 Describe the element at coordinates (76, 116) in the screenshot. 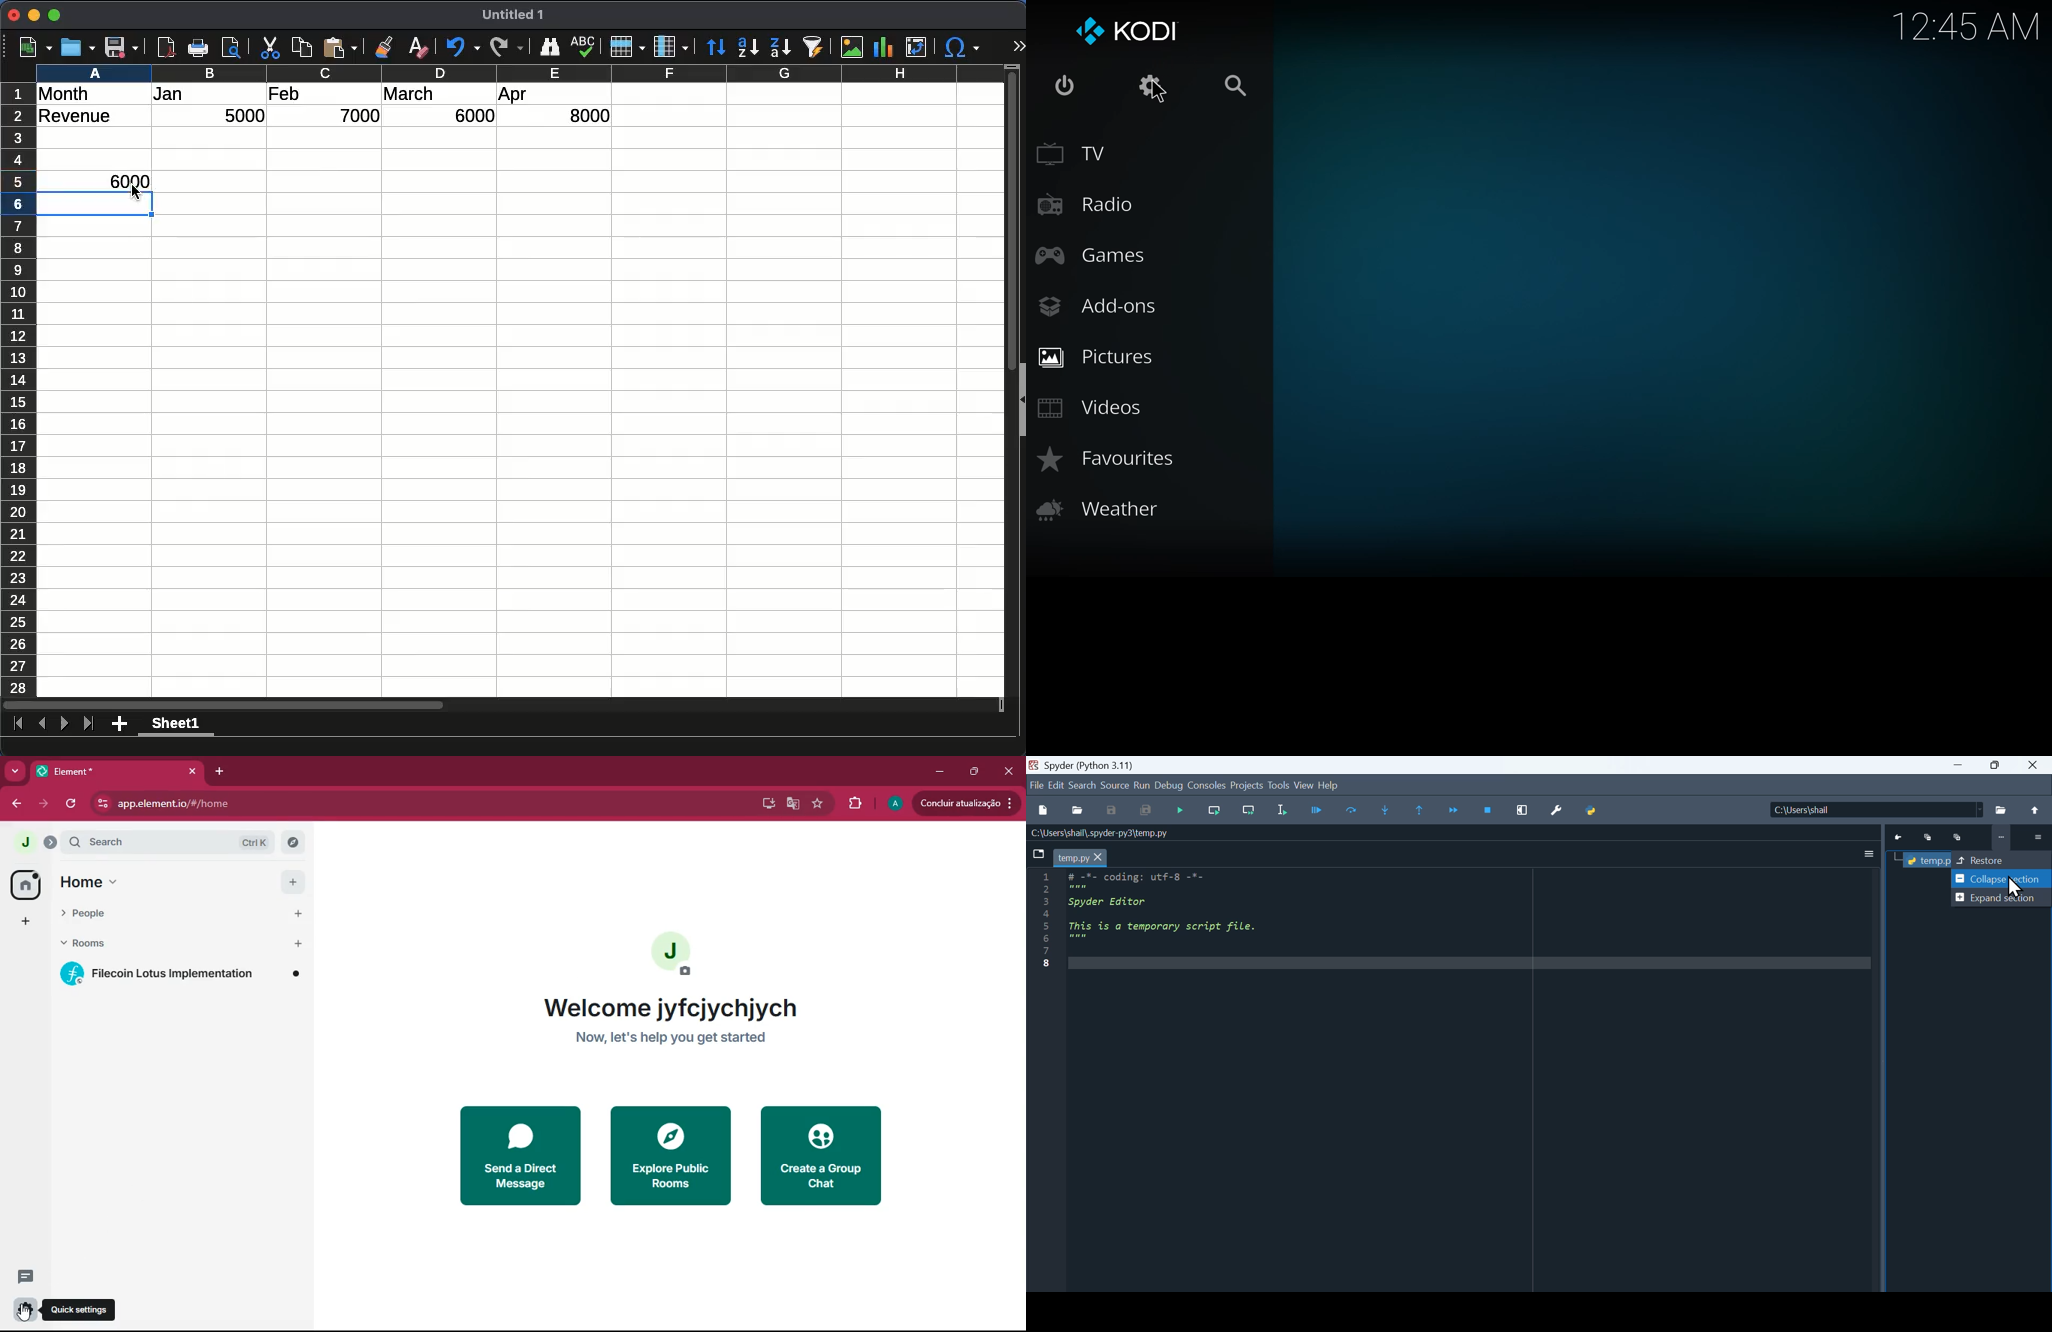

I see `revenue ` at that location.